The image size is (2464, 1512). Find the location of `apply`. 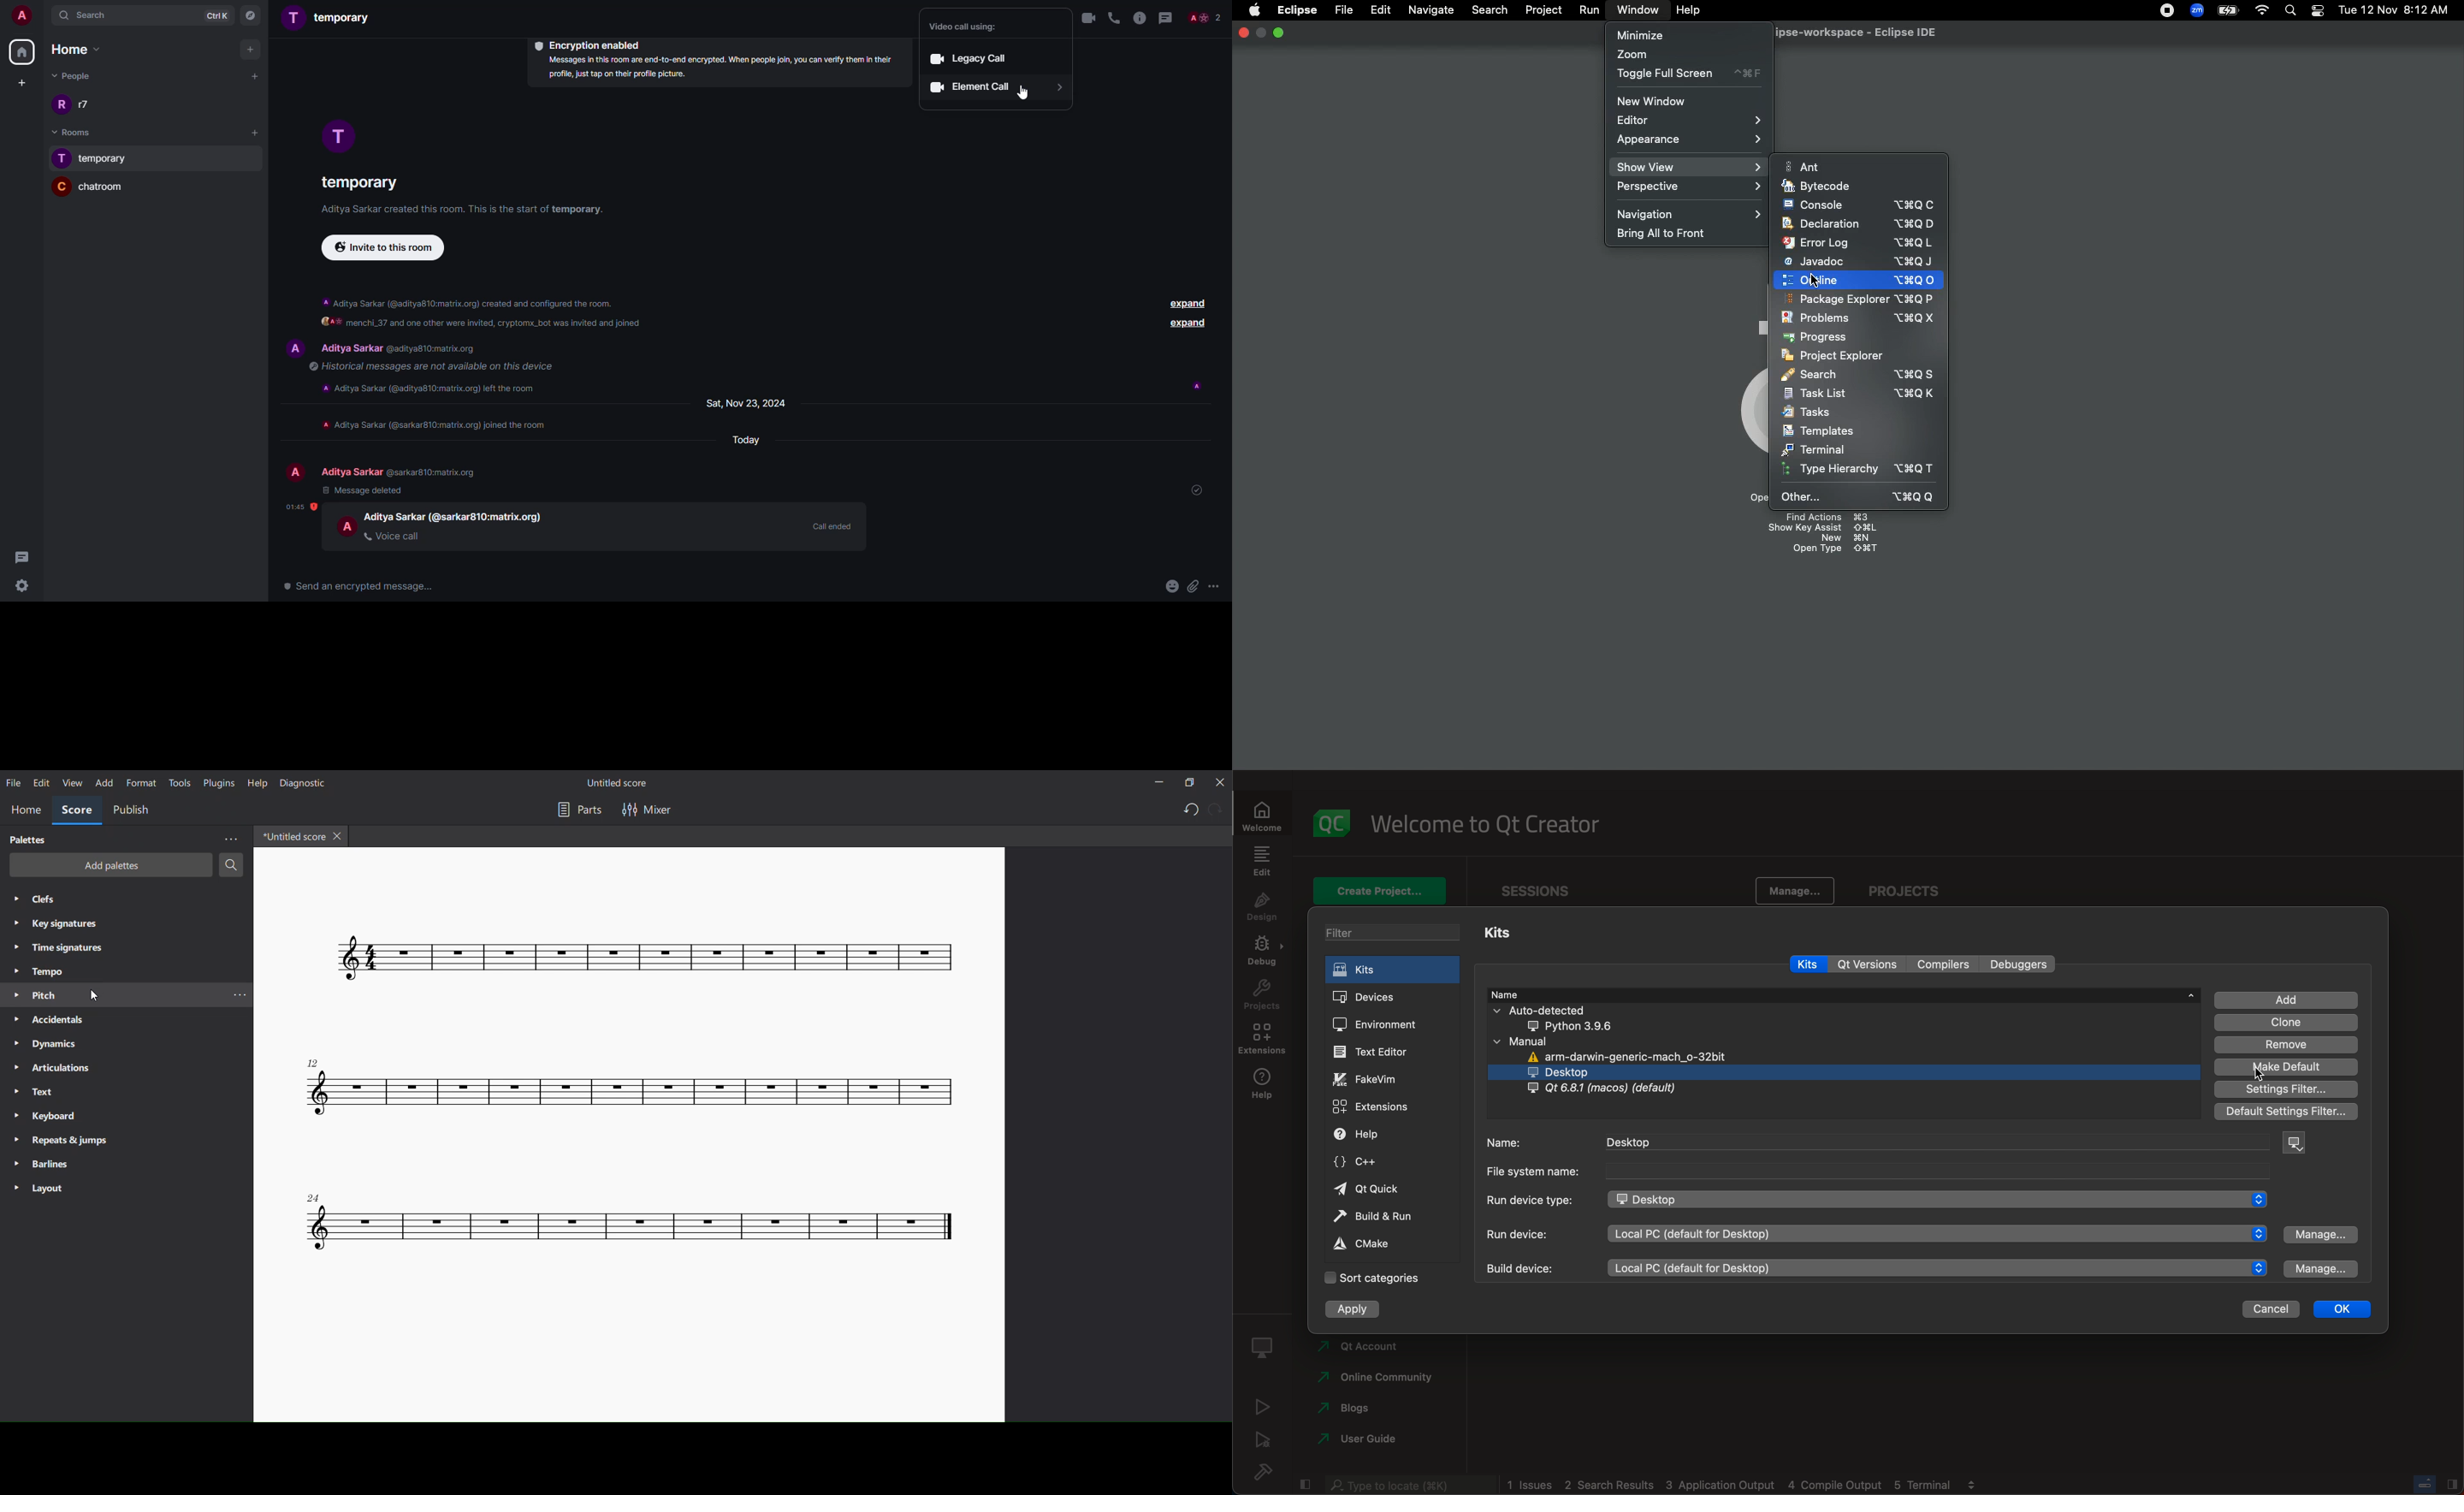

apply is located at coordinates (1355, 1311).